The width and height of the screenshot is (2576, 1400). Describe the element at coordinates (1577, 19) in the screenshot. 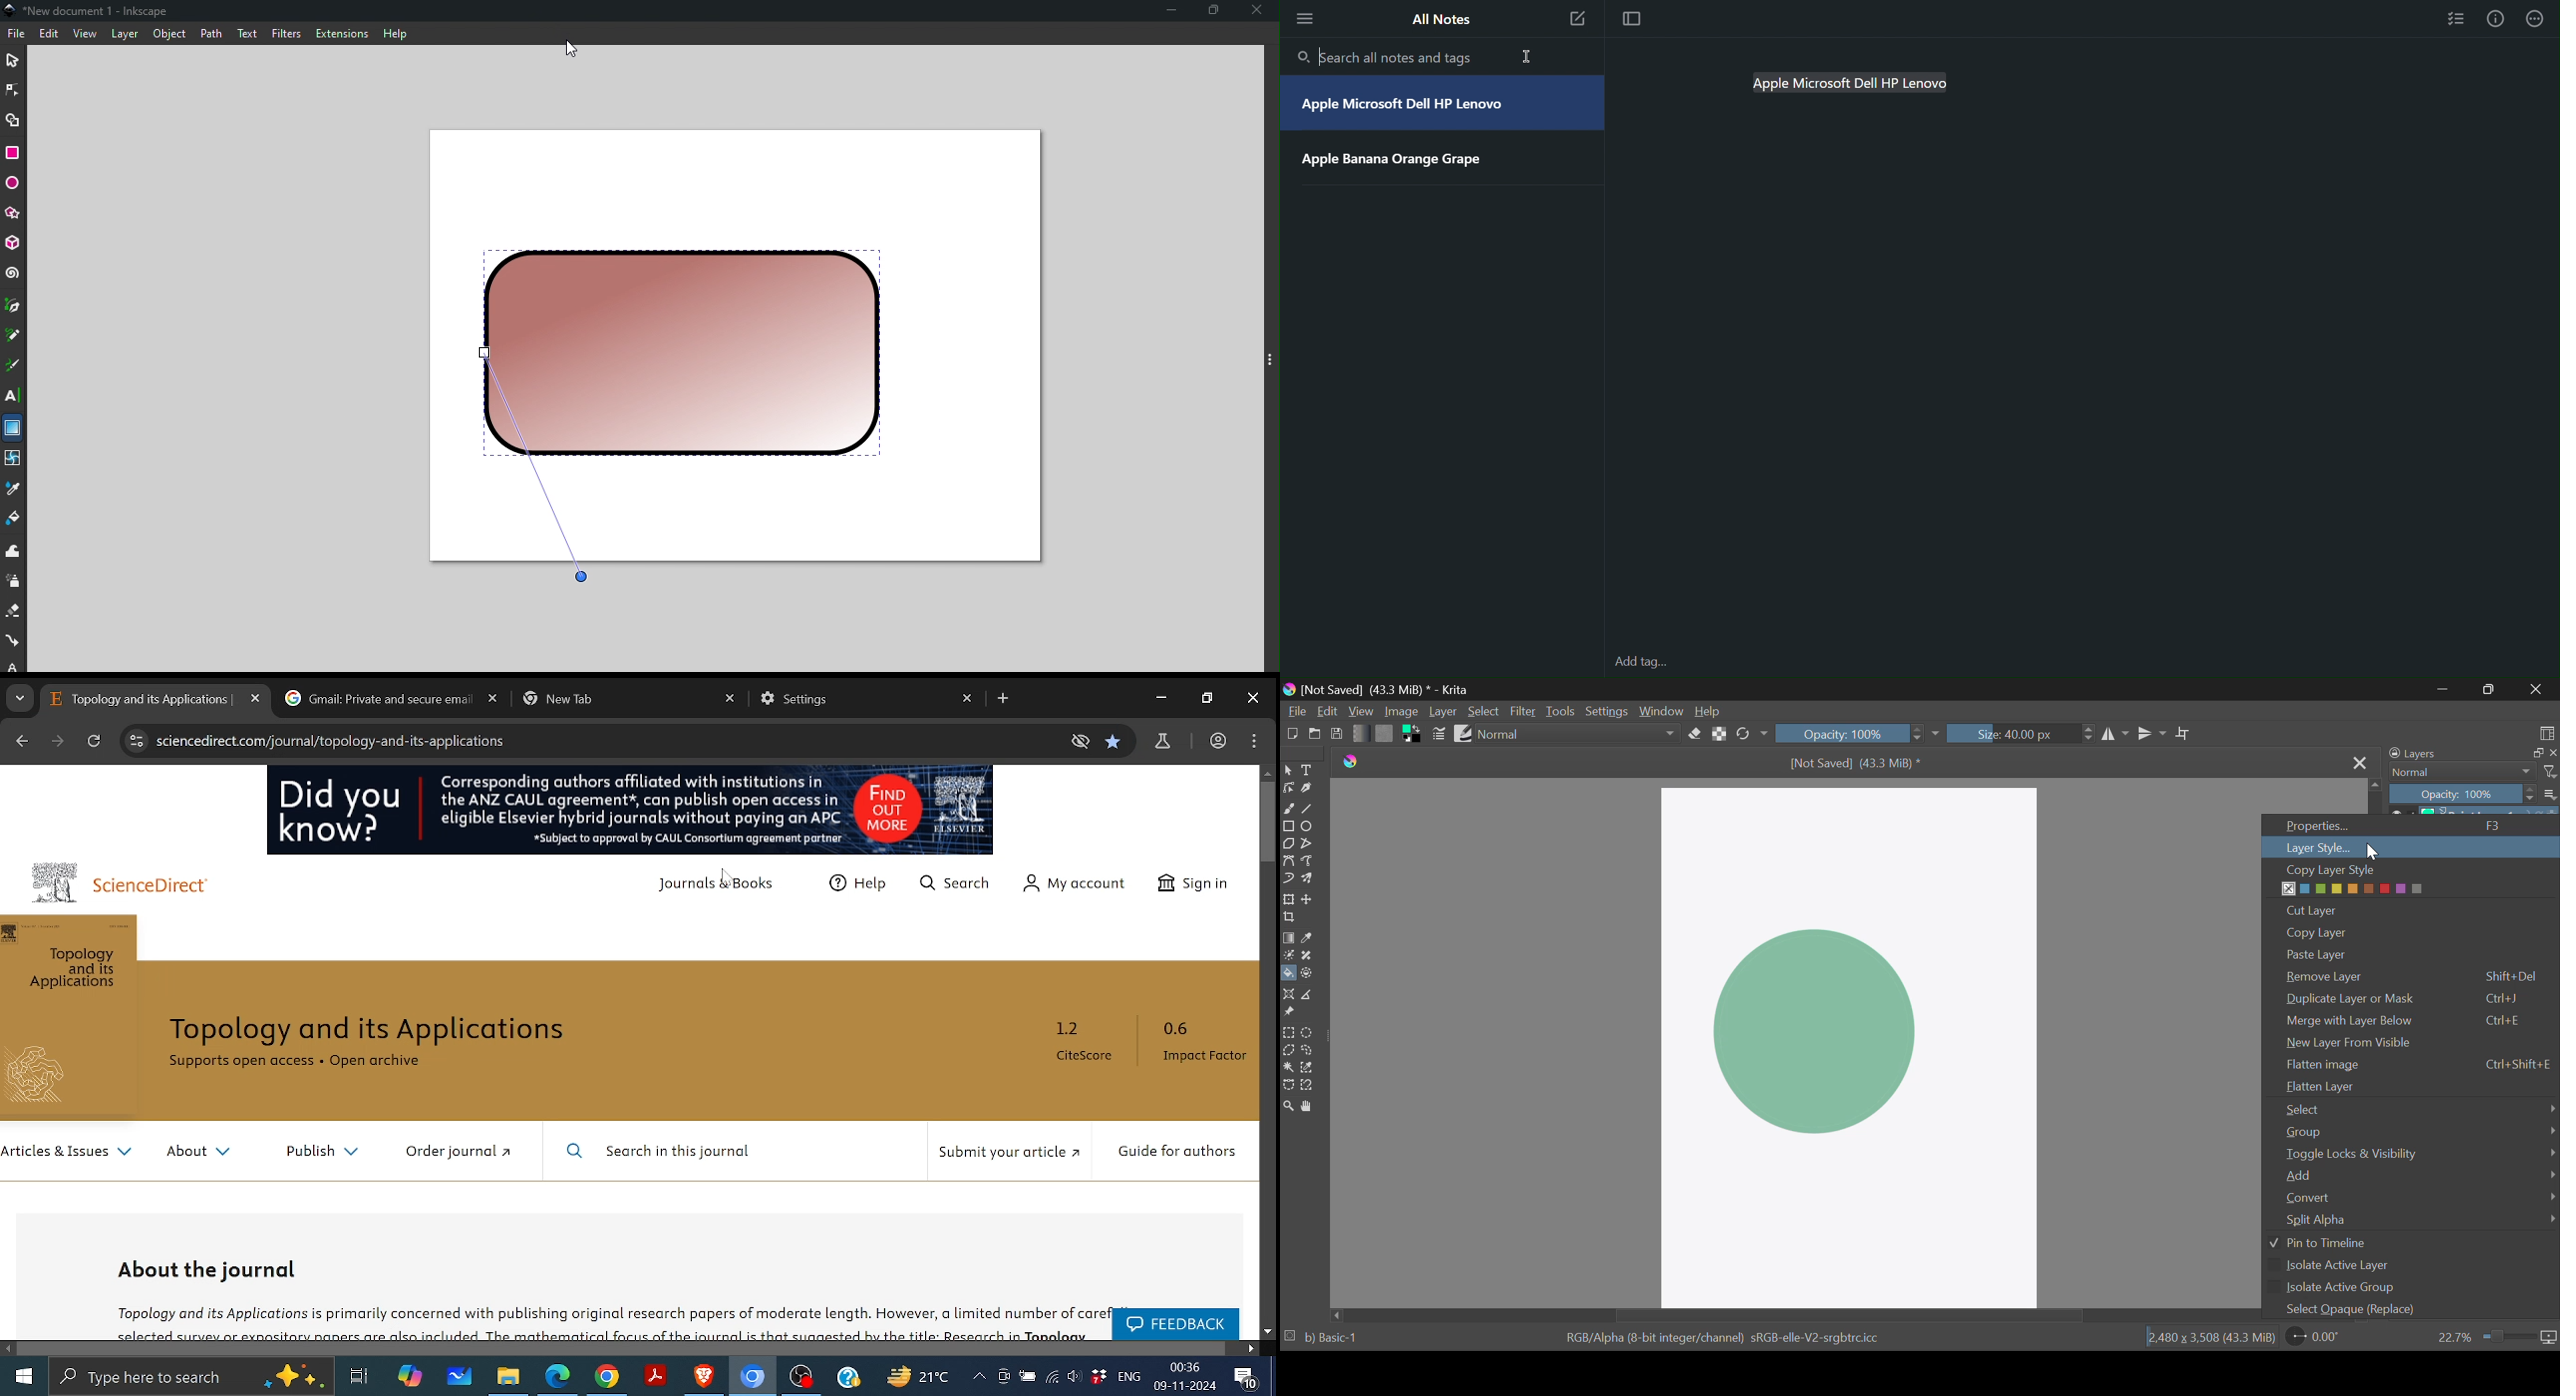

I see `New Note` at that location.